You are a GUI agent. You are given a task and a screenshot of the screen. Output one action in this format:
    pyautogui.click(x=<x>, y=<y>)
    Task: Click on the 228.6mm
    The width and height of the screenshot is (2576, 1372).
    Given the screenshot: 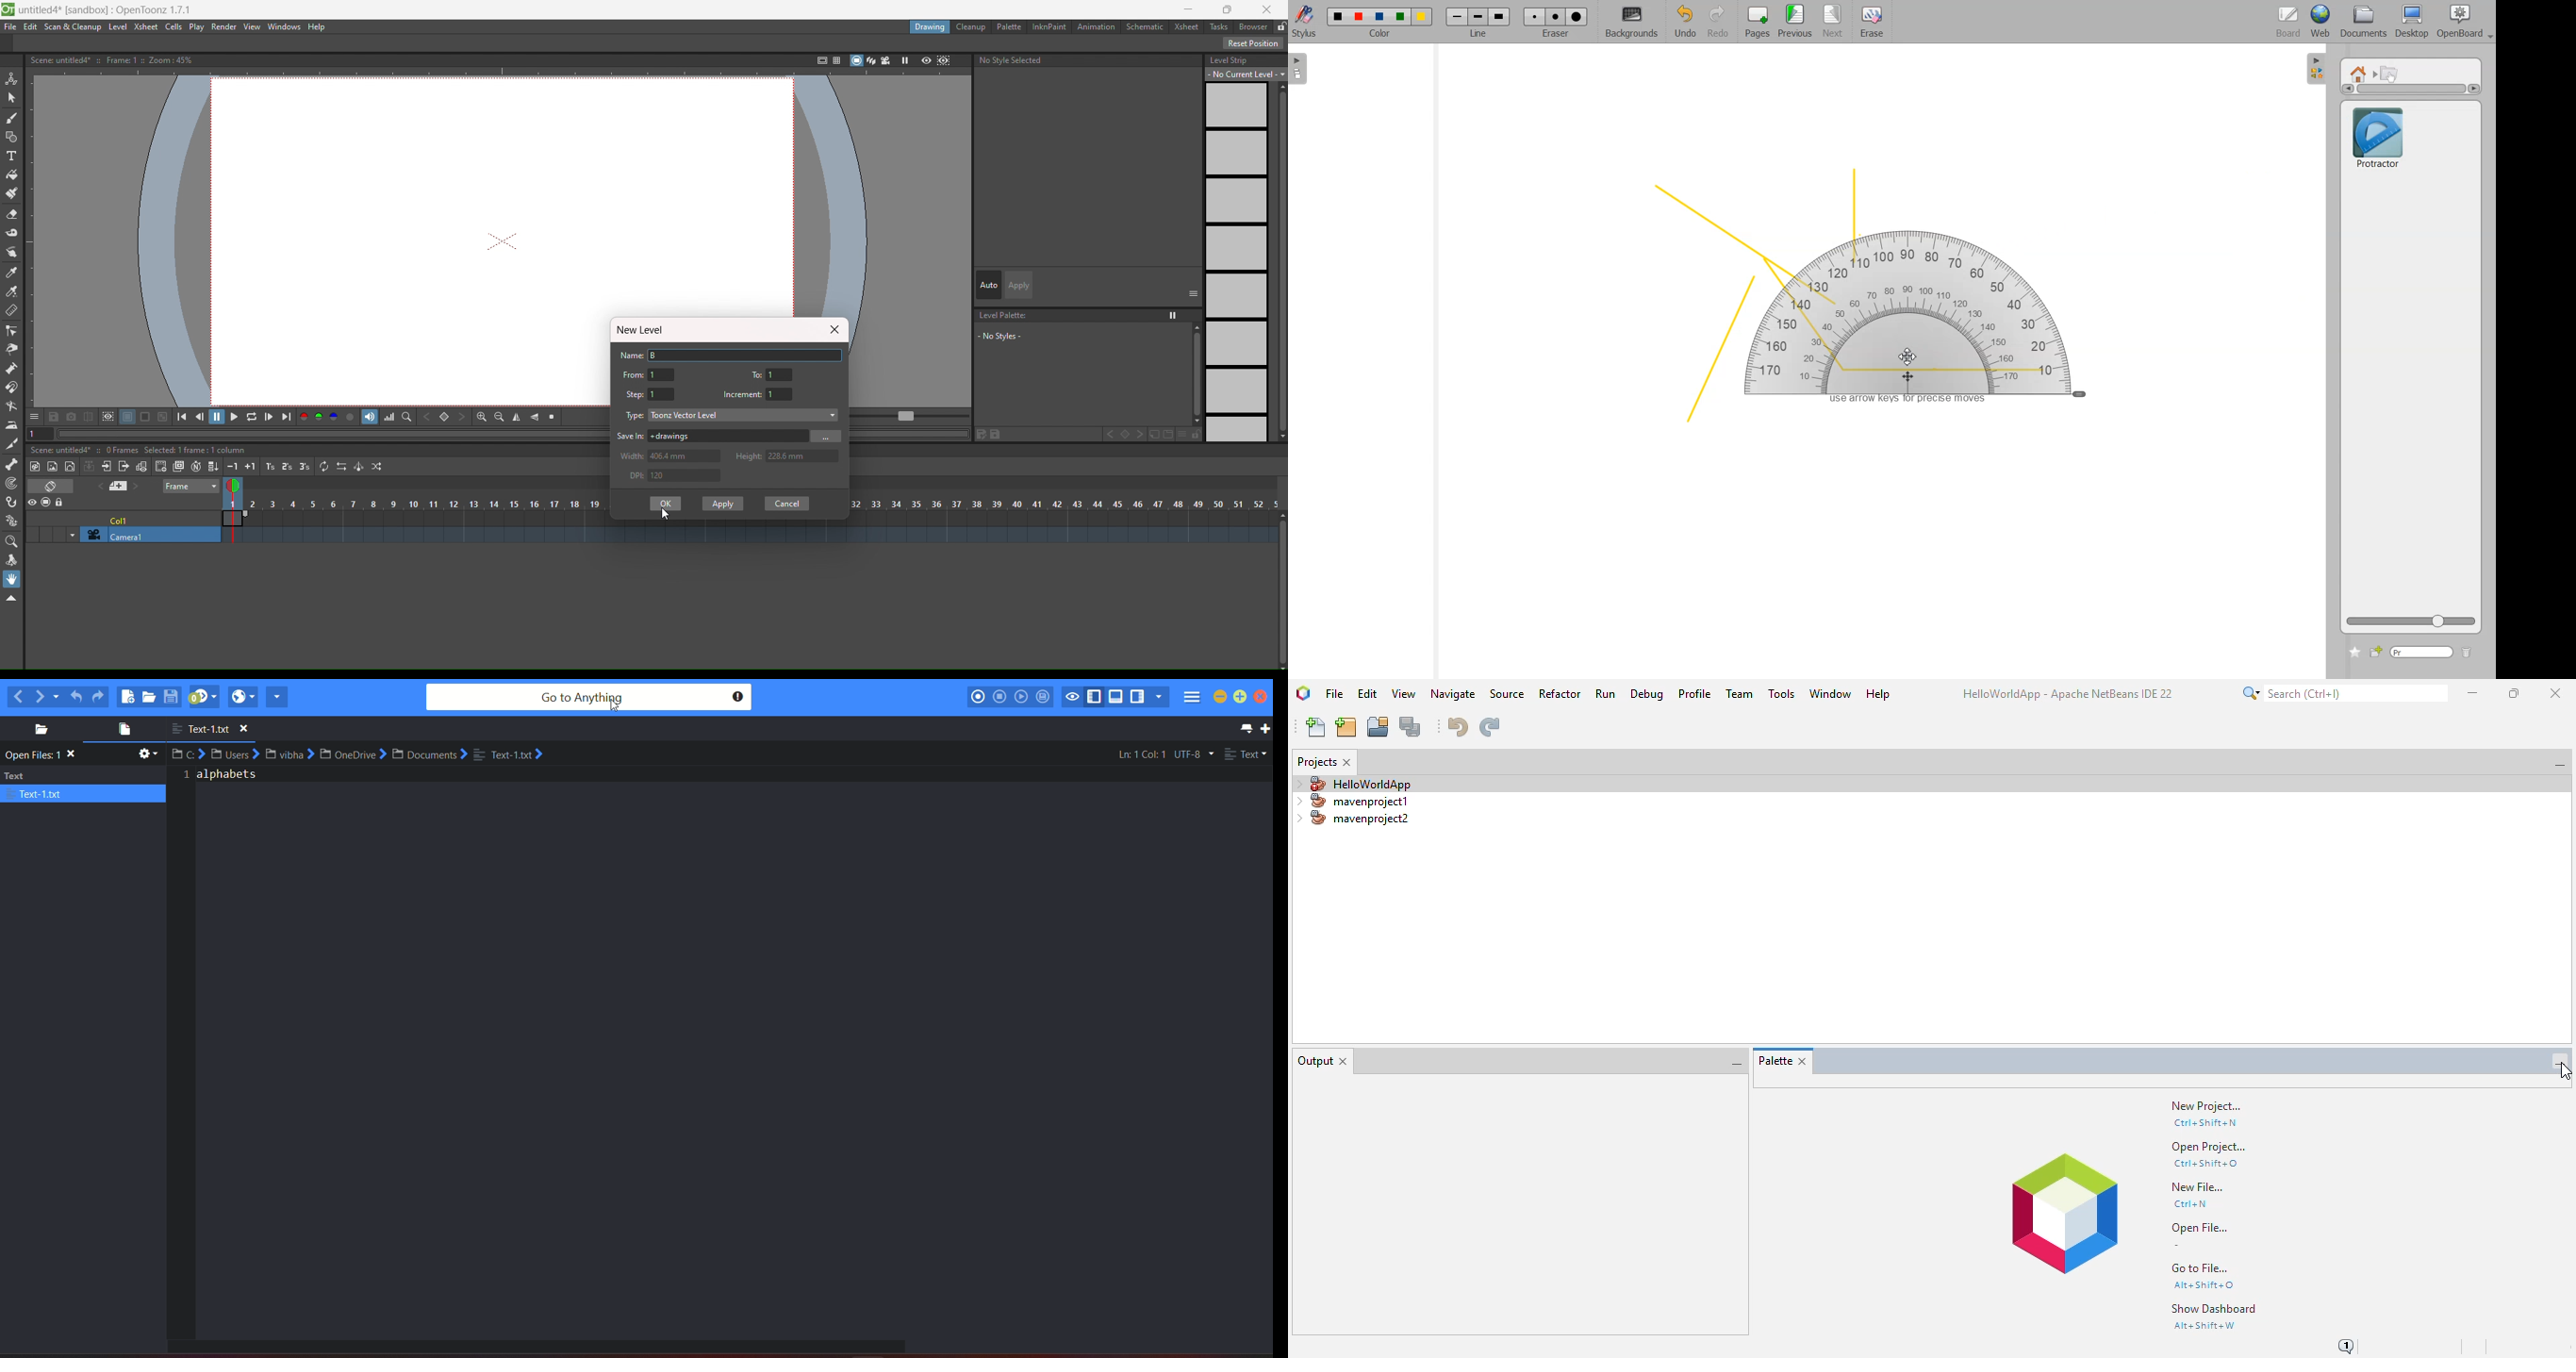 What is the action you would take?
    pyautogui.click(x=804, y=457)
    